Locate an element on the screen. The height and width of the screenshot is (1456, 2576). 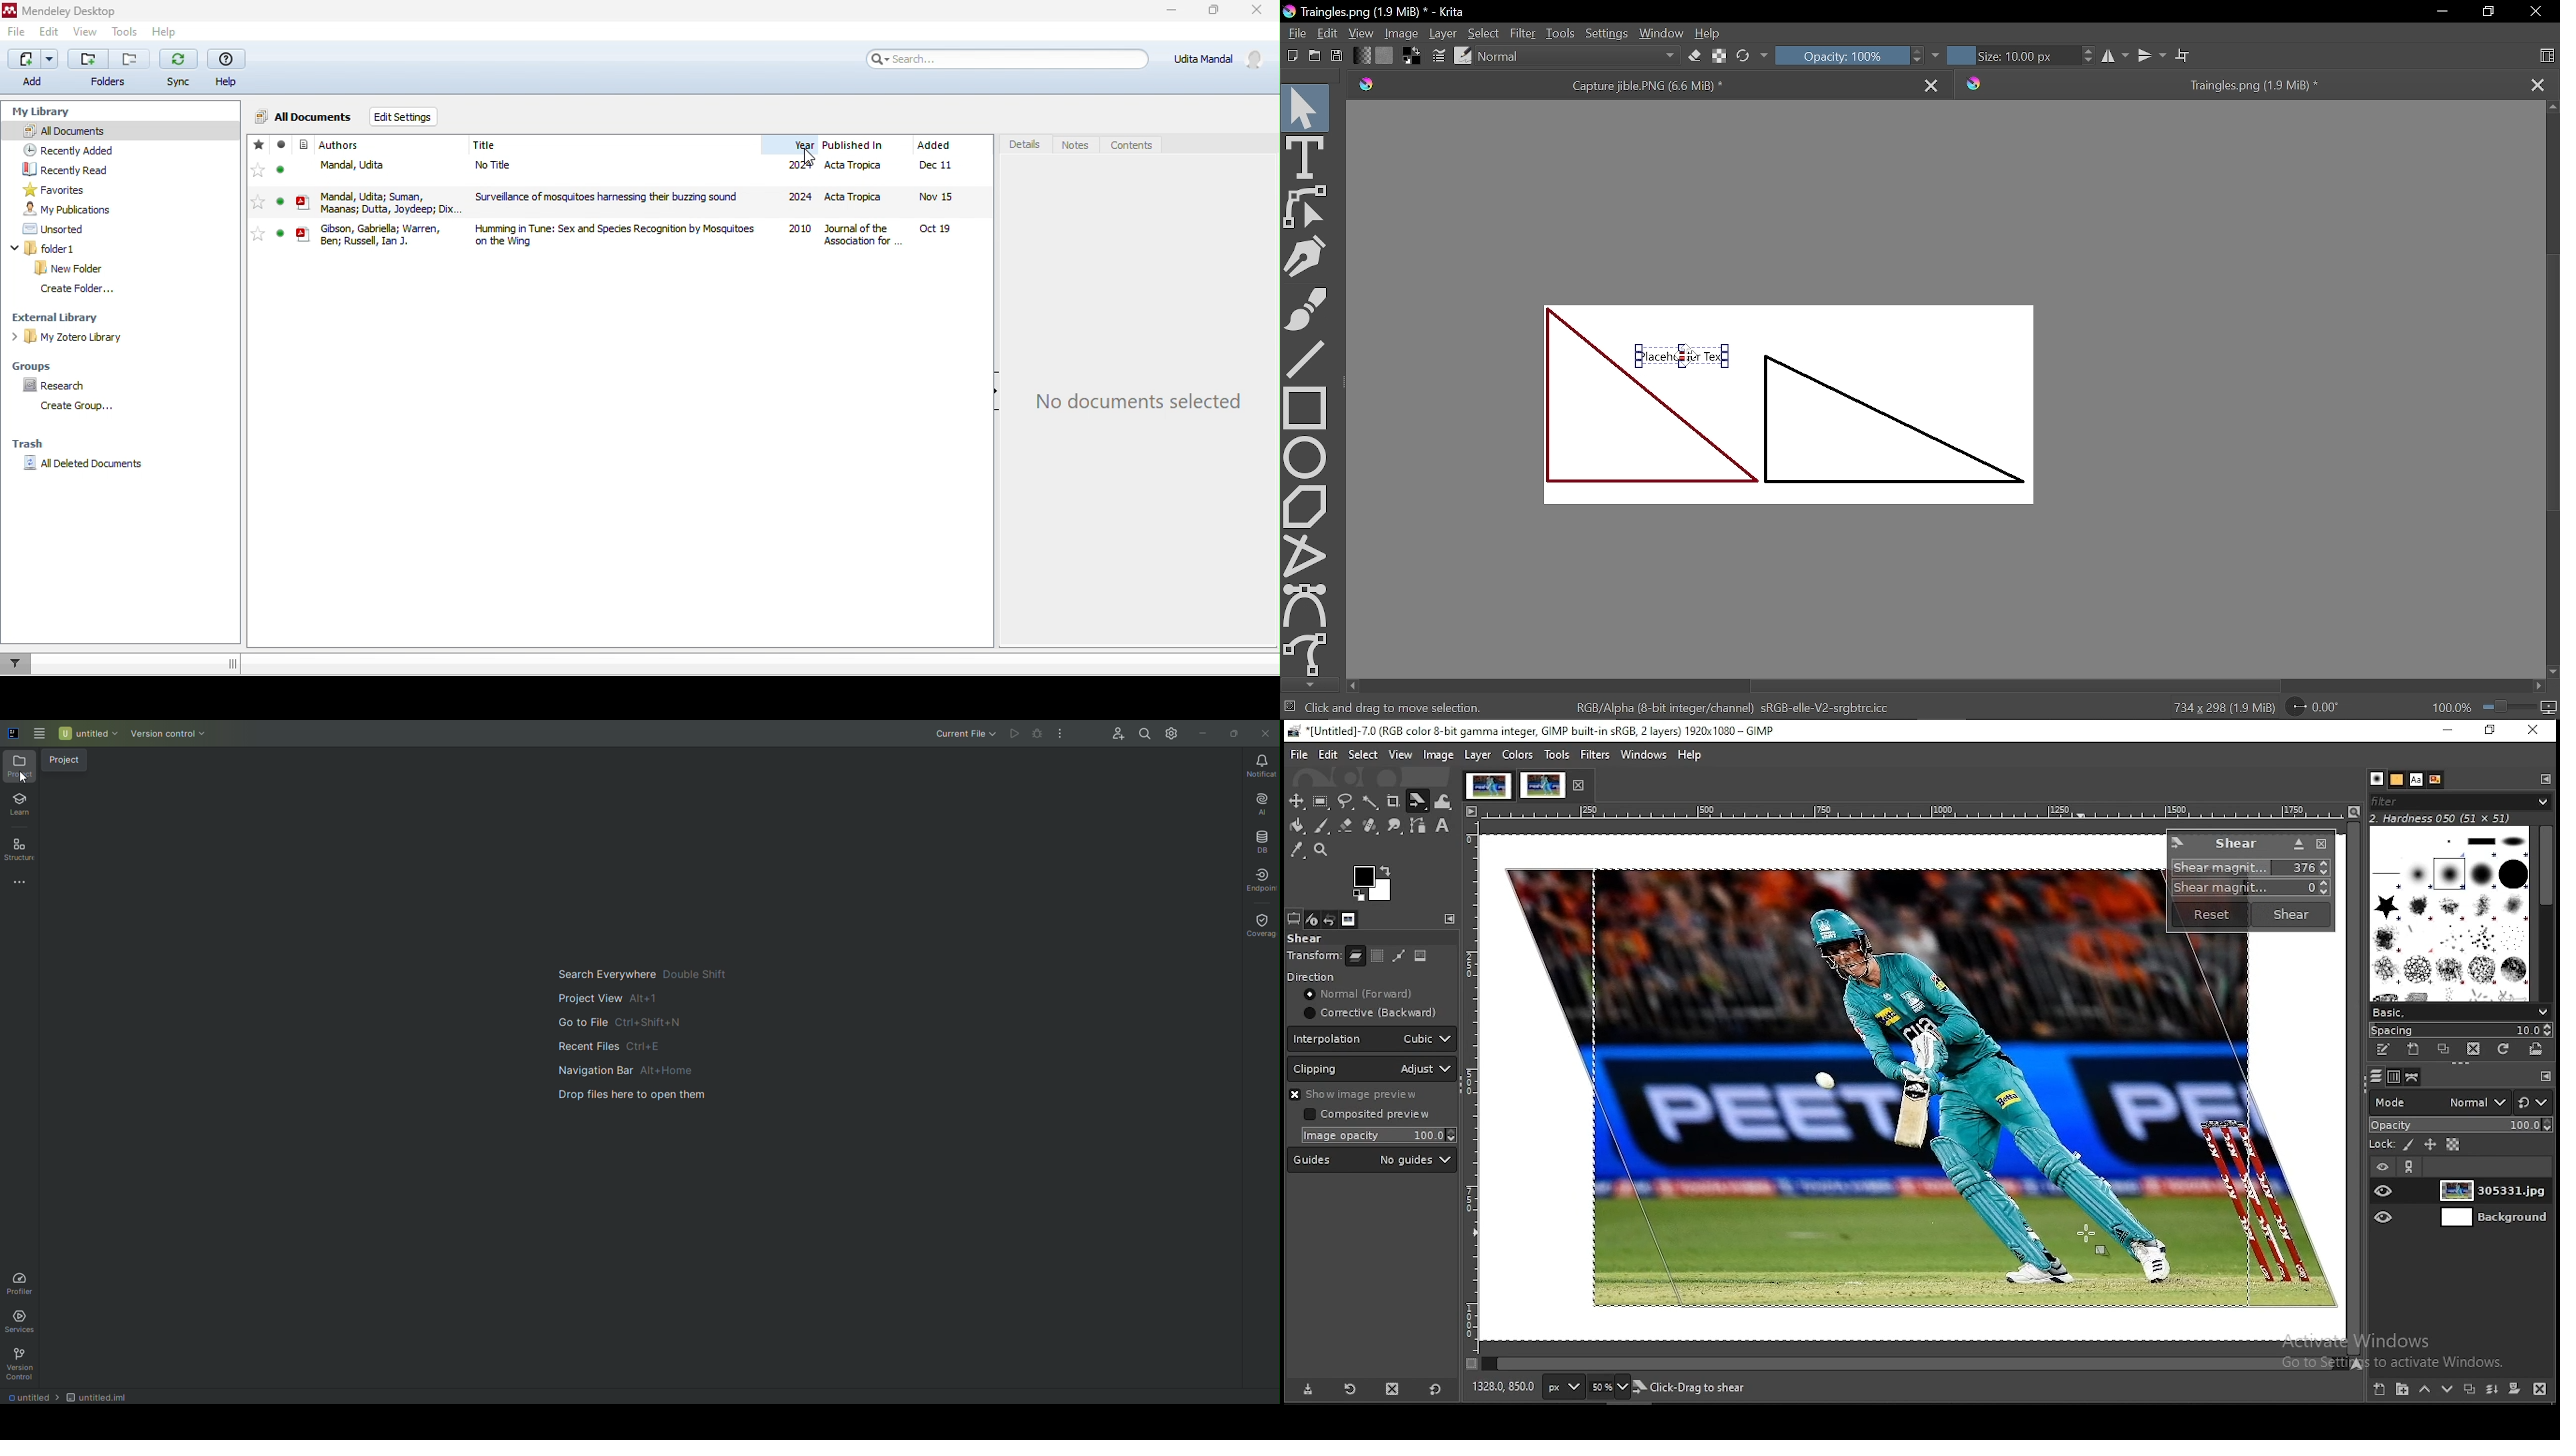
mode is located at coordinates (2438, 1102).